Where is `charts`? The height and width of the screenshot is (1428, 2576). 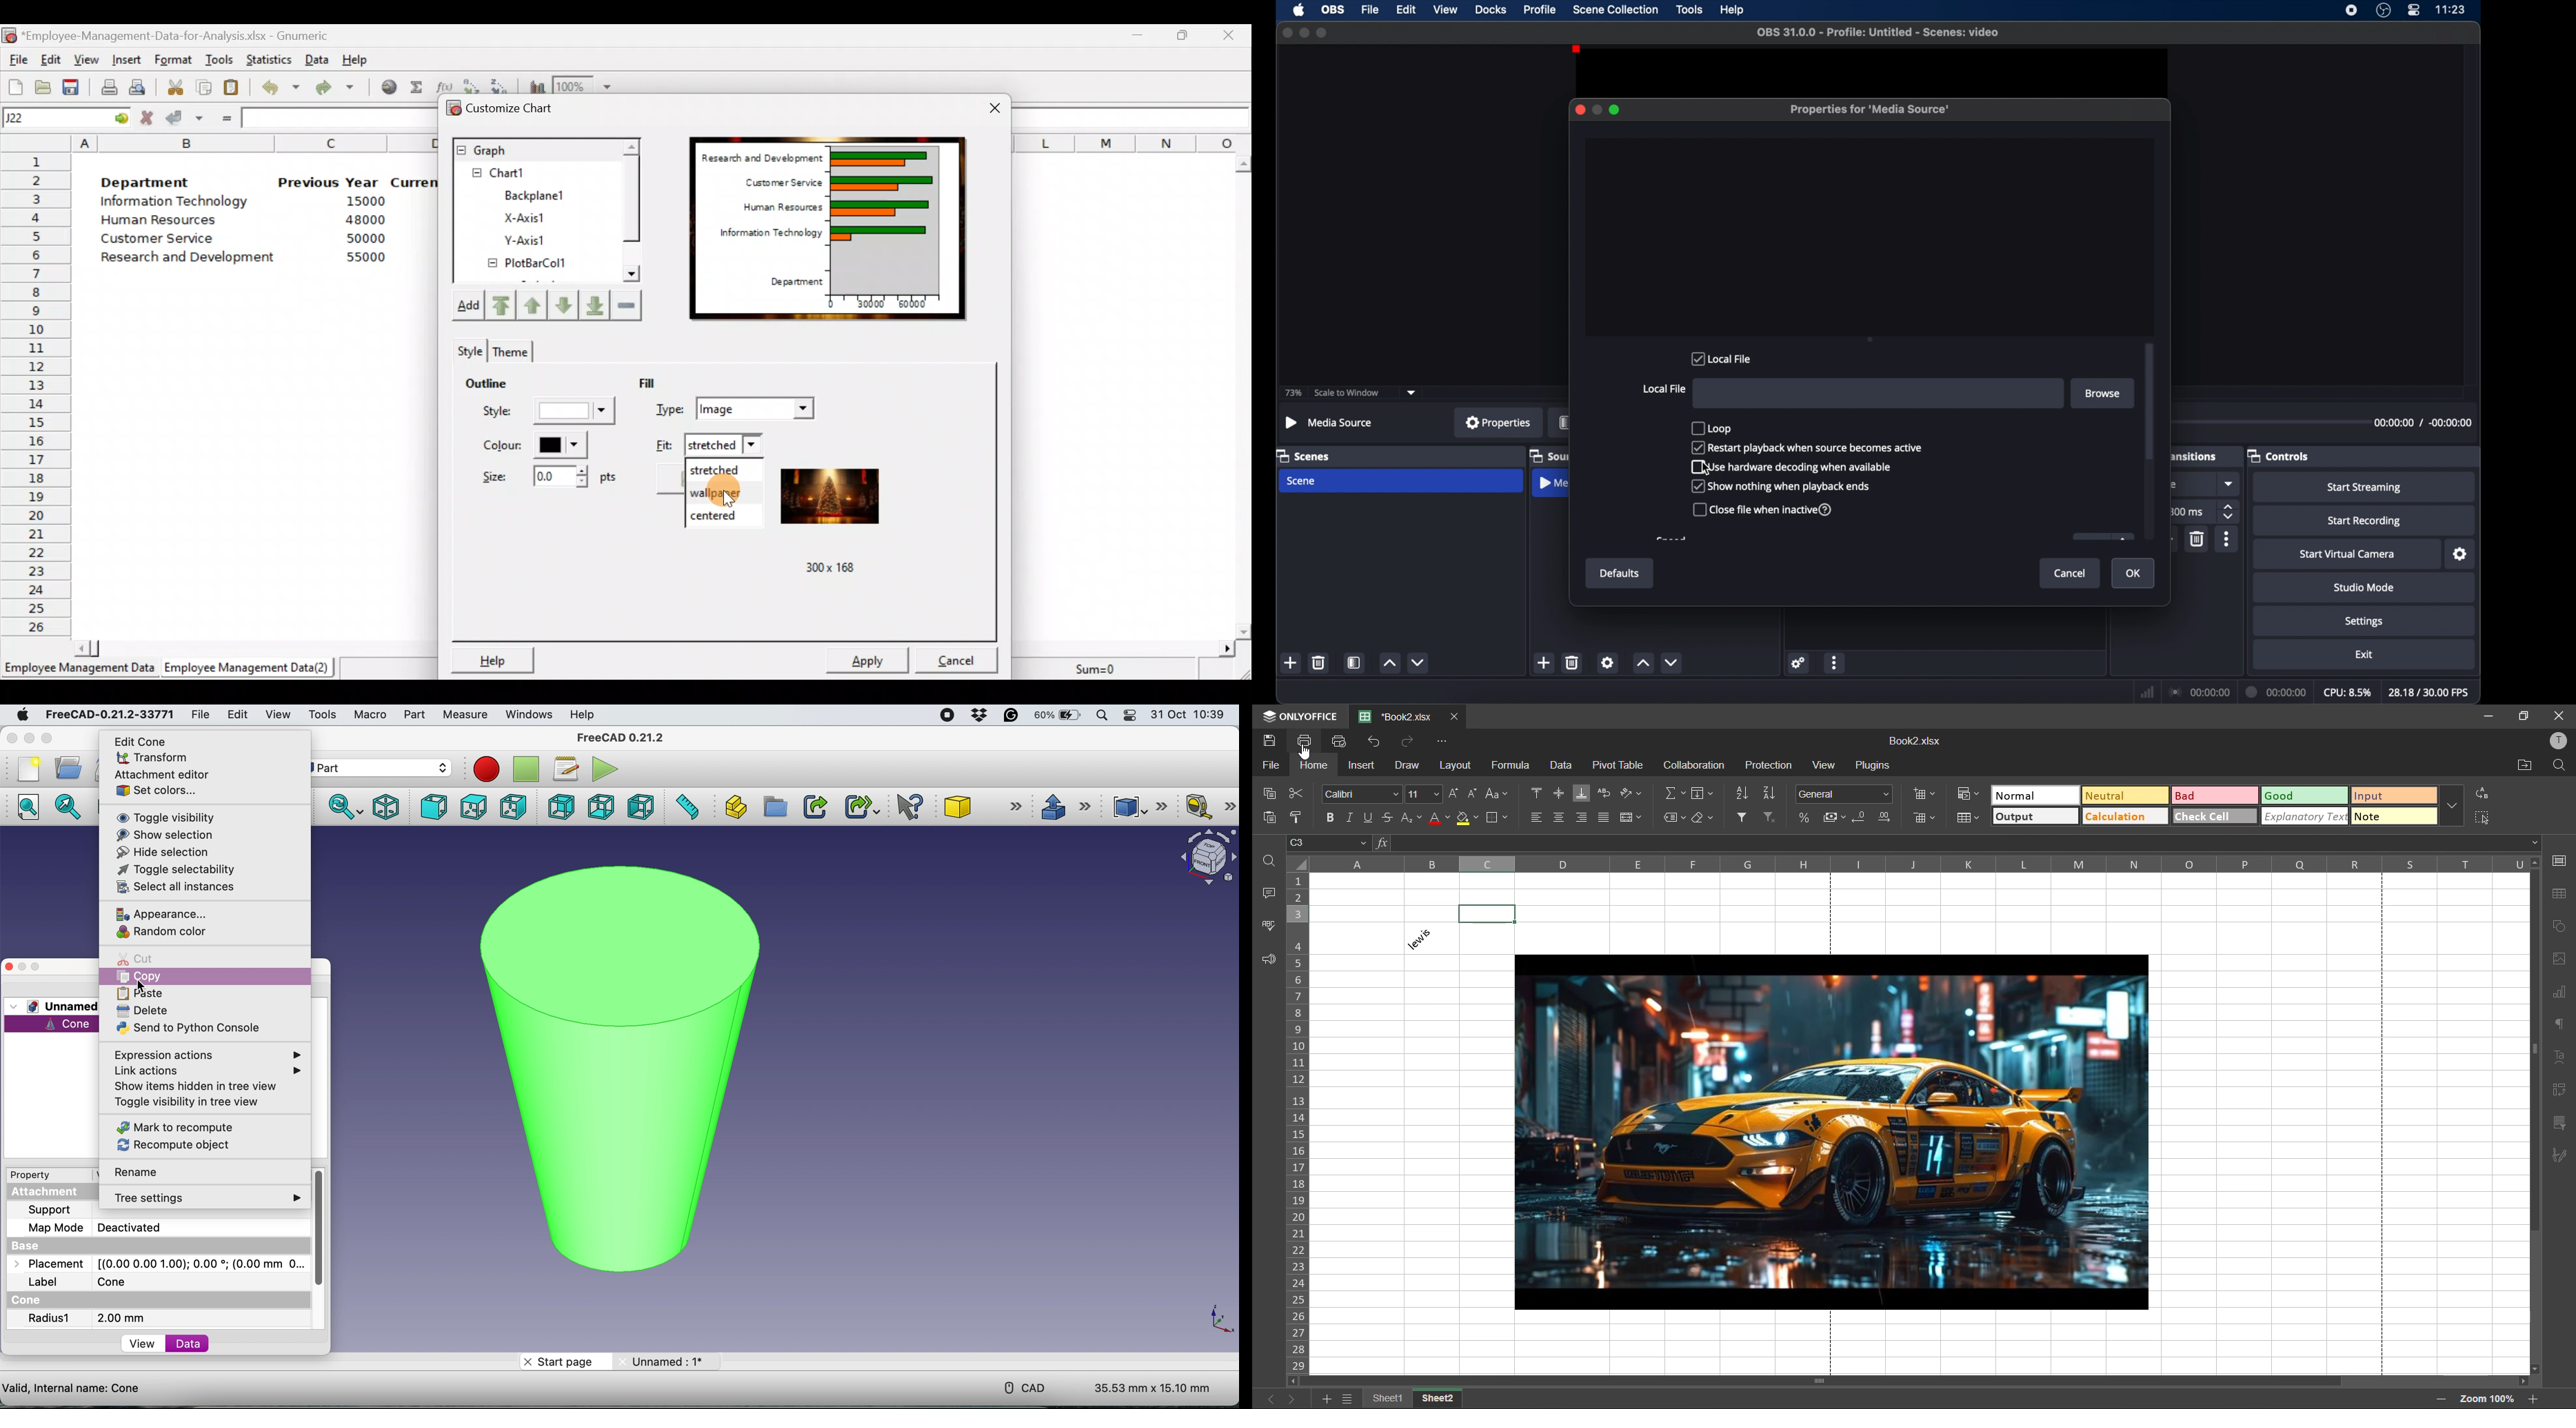 charts is located at coordinates (2557, 992).